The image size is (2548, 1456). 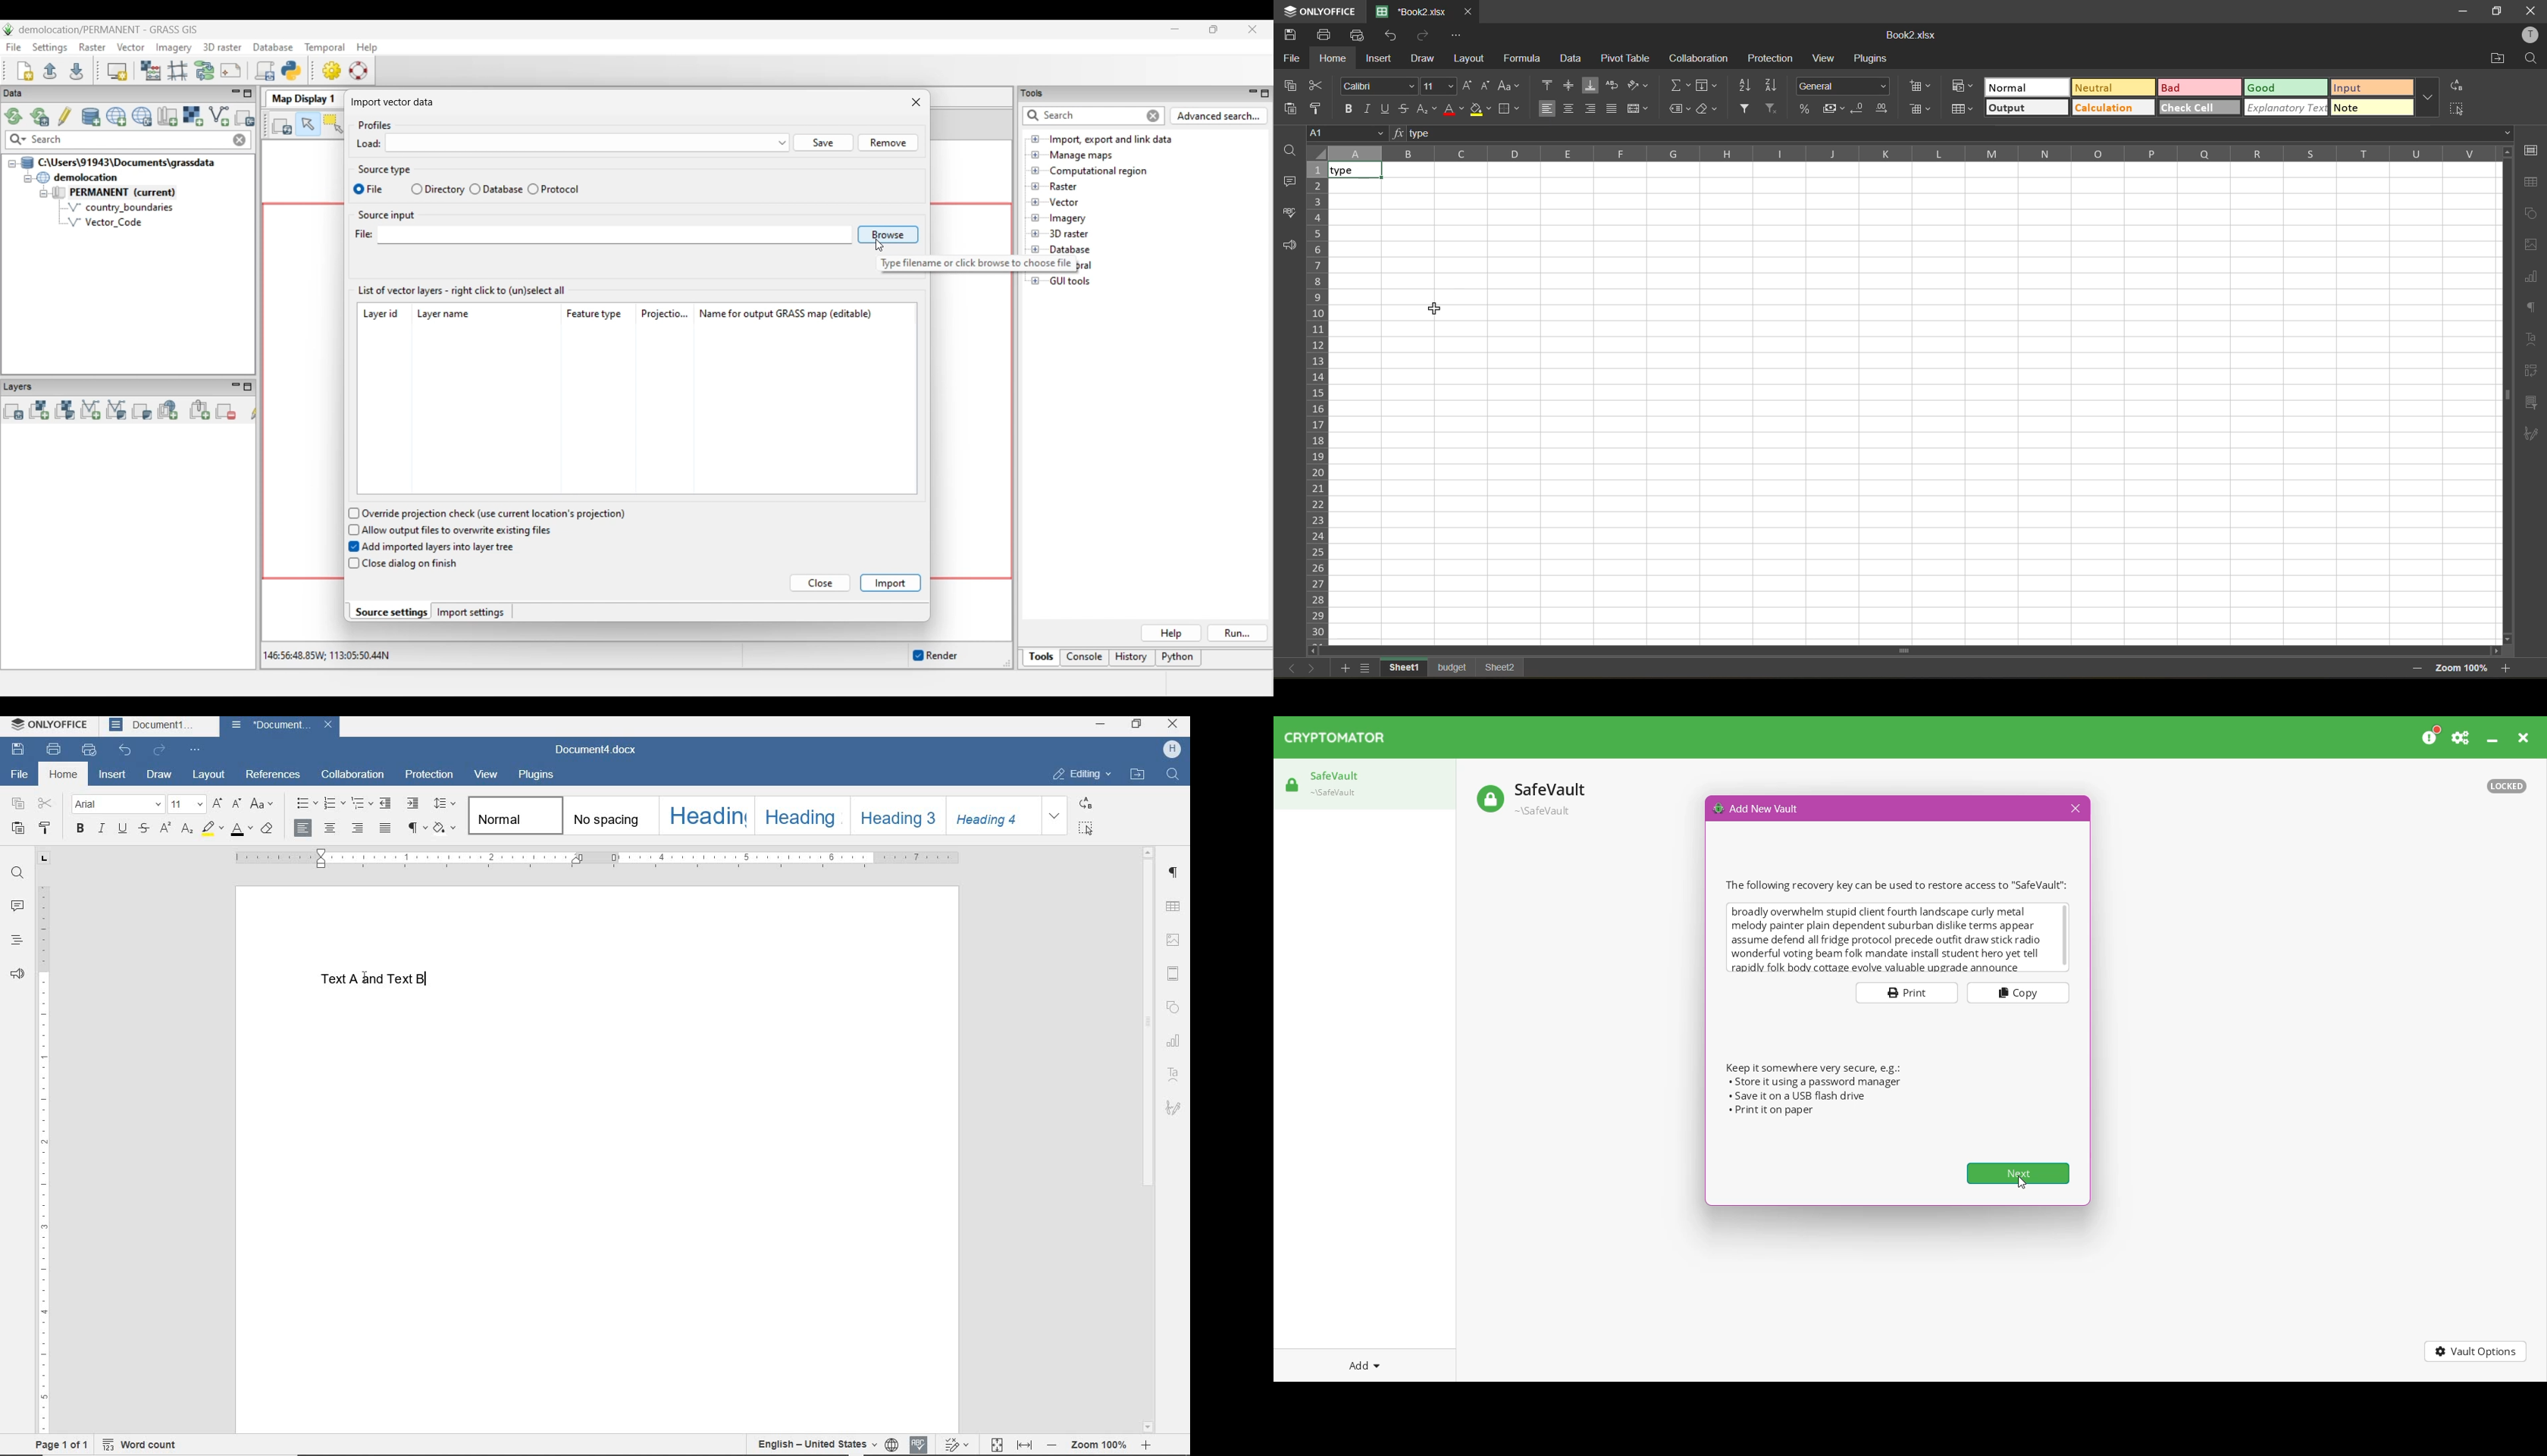 I want to click on PARAGRAPH SETTINGS, so click(x=1174, y=873).